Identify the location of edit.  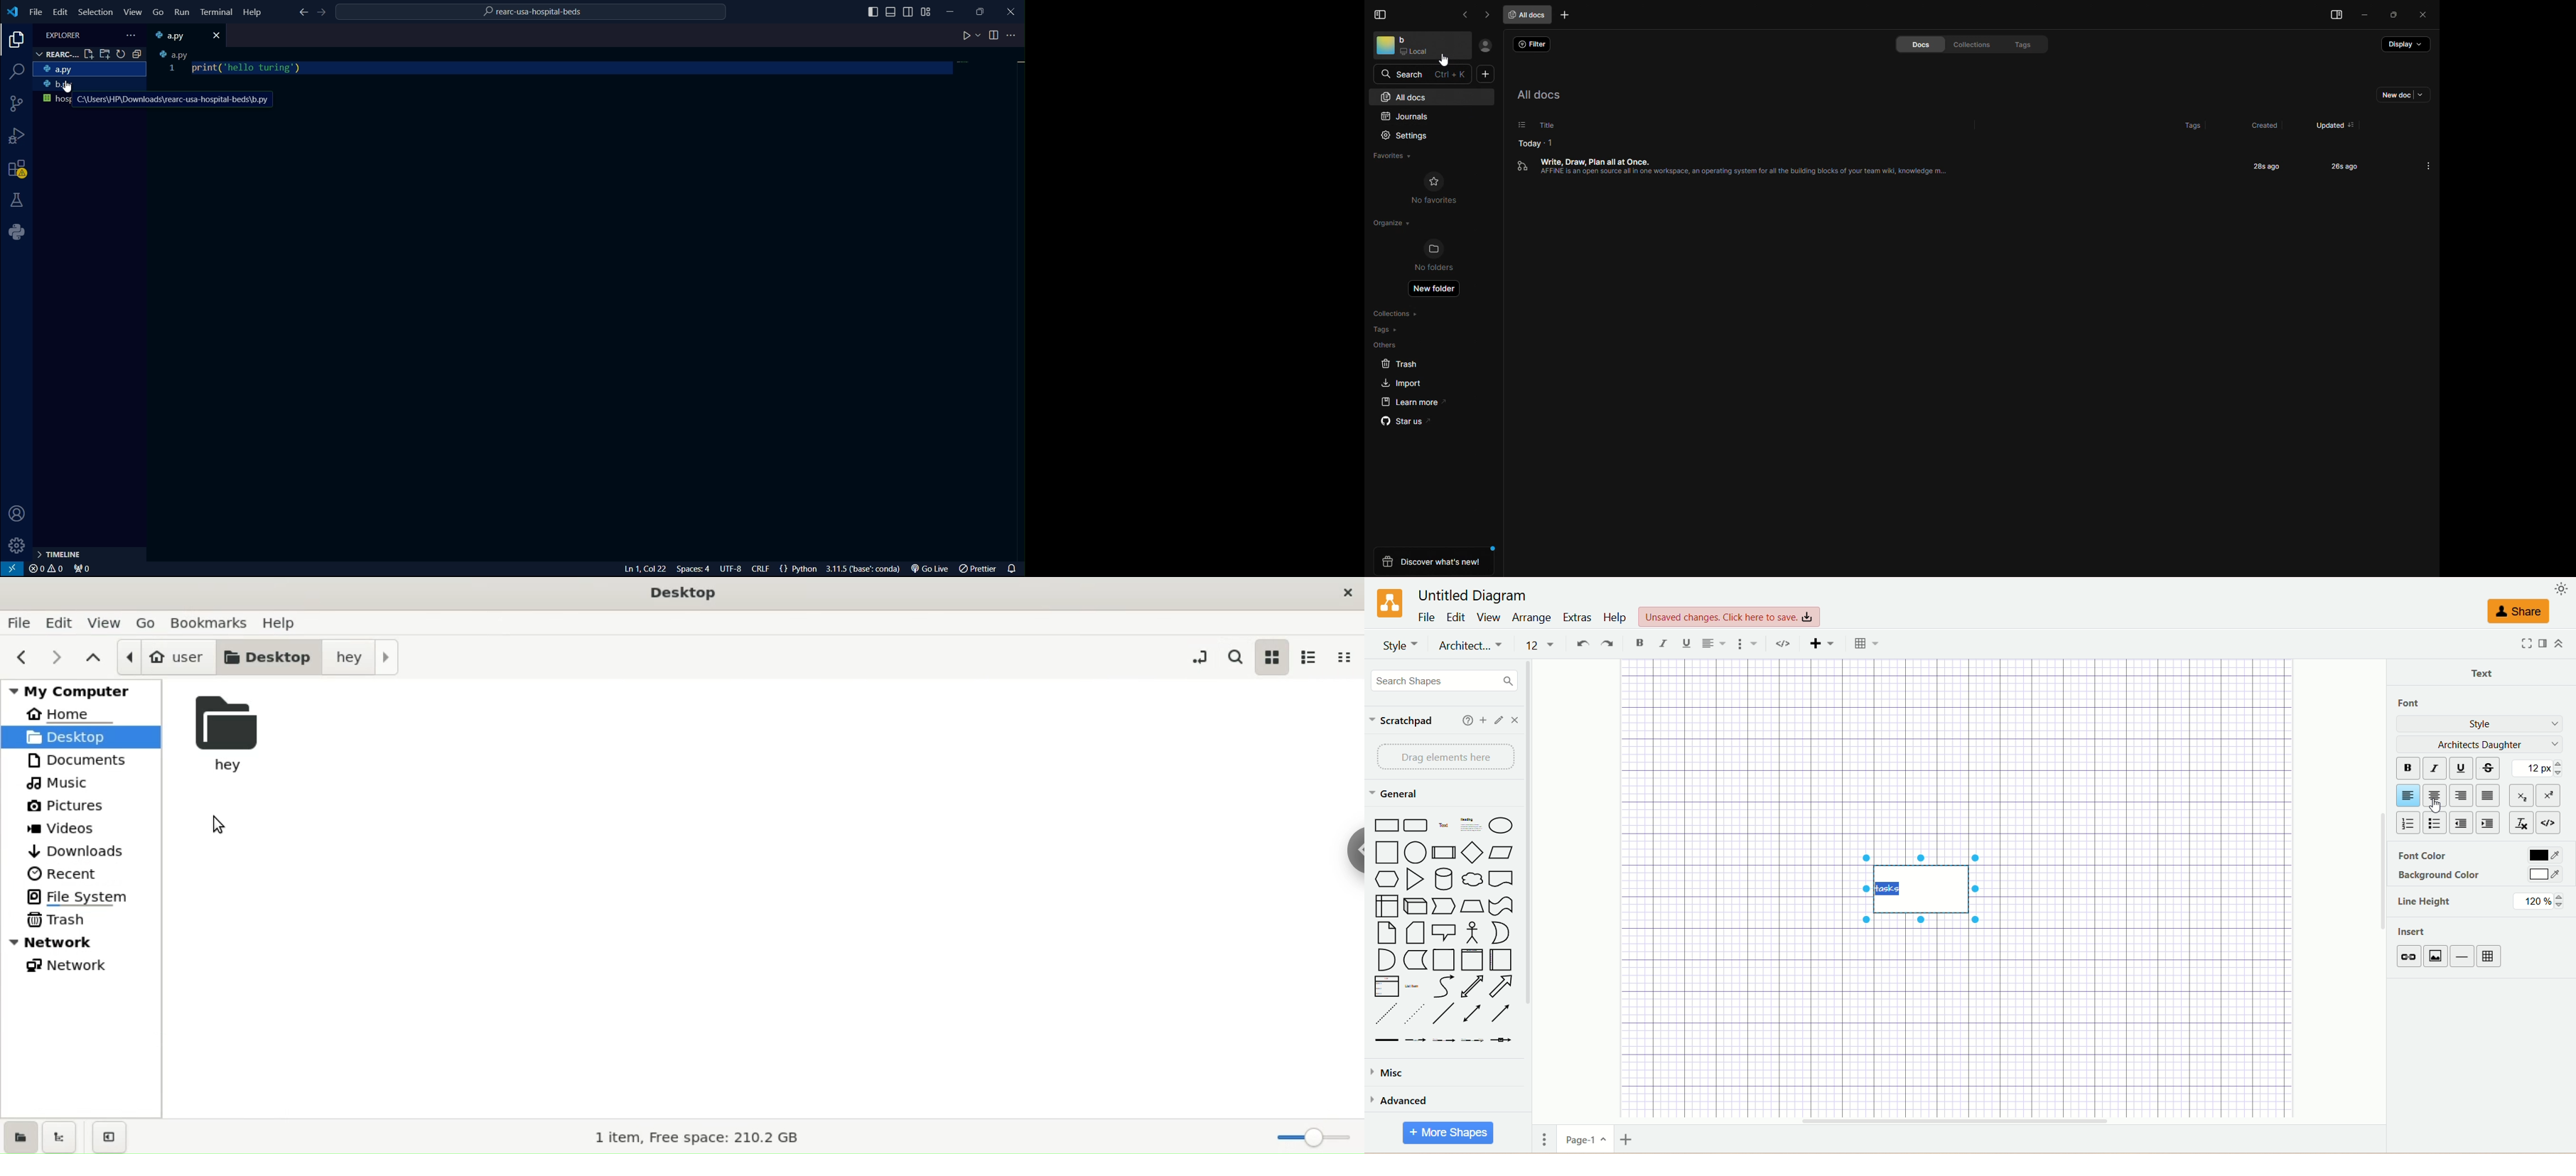
(1500, 720).